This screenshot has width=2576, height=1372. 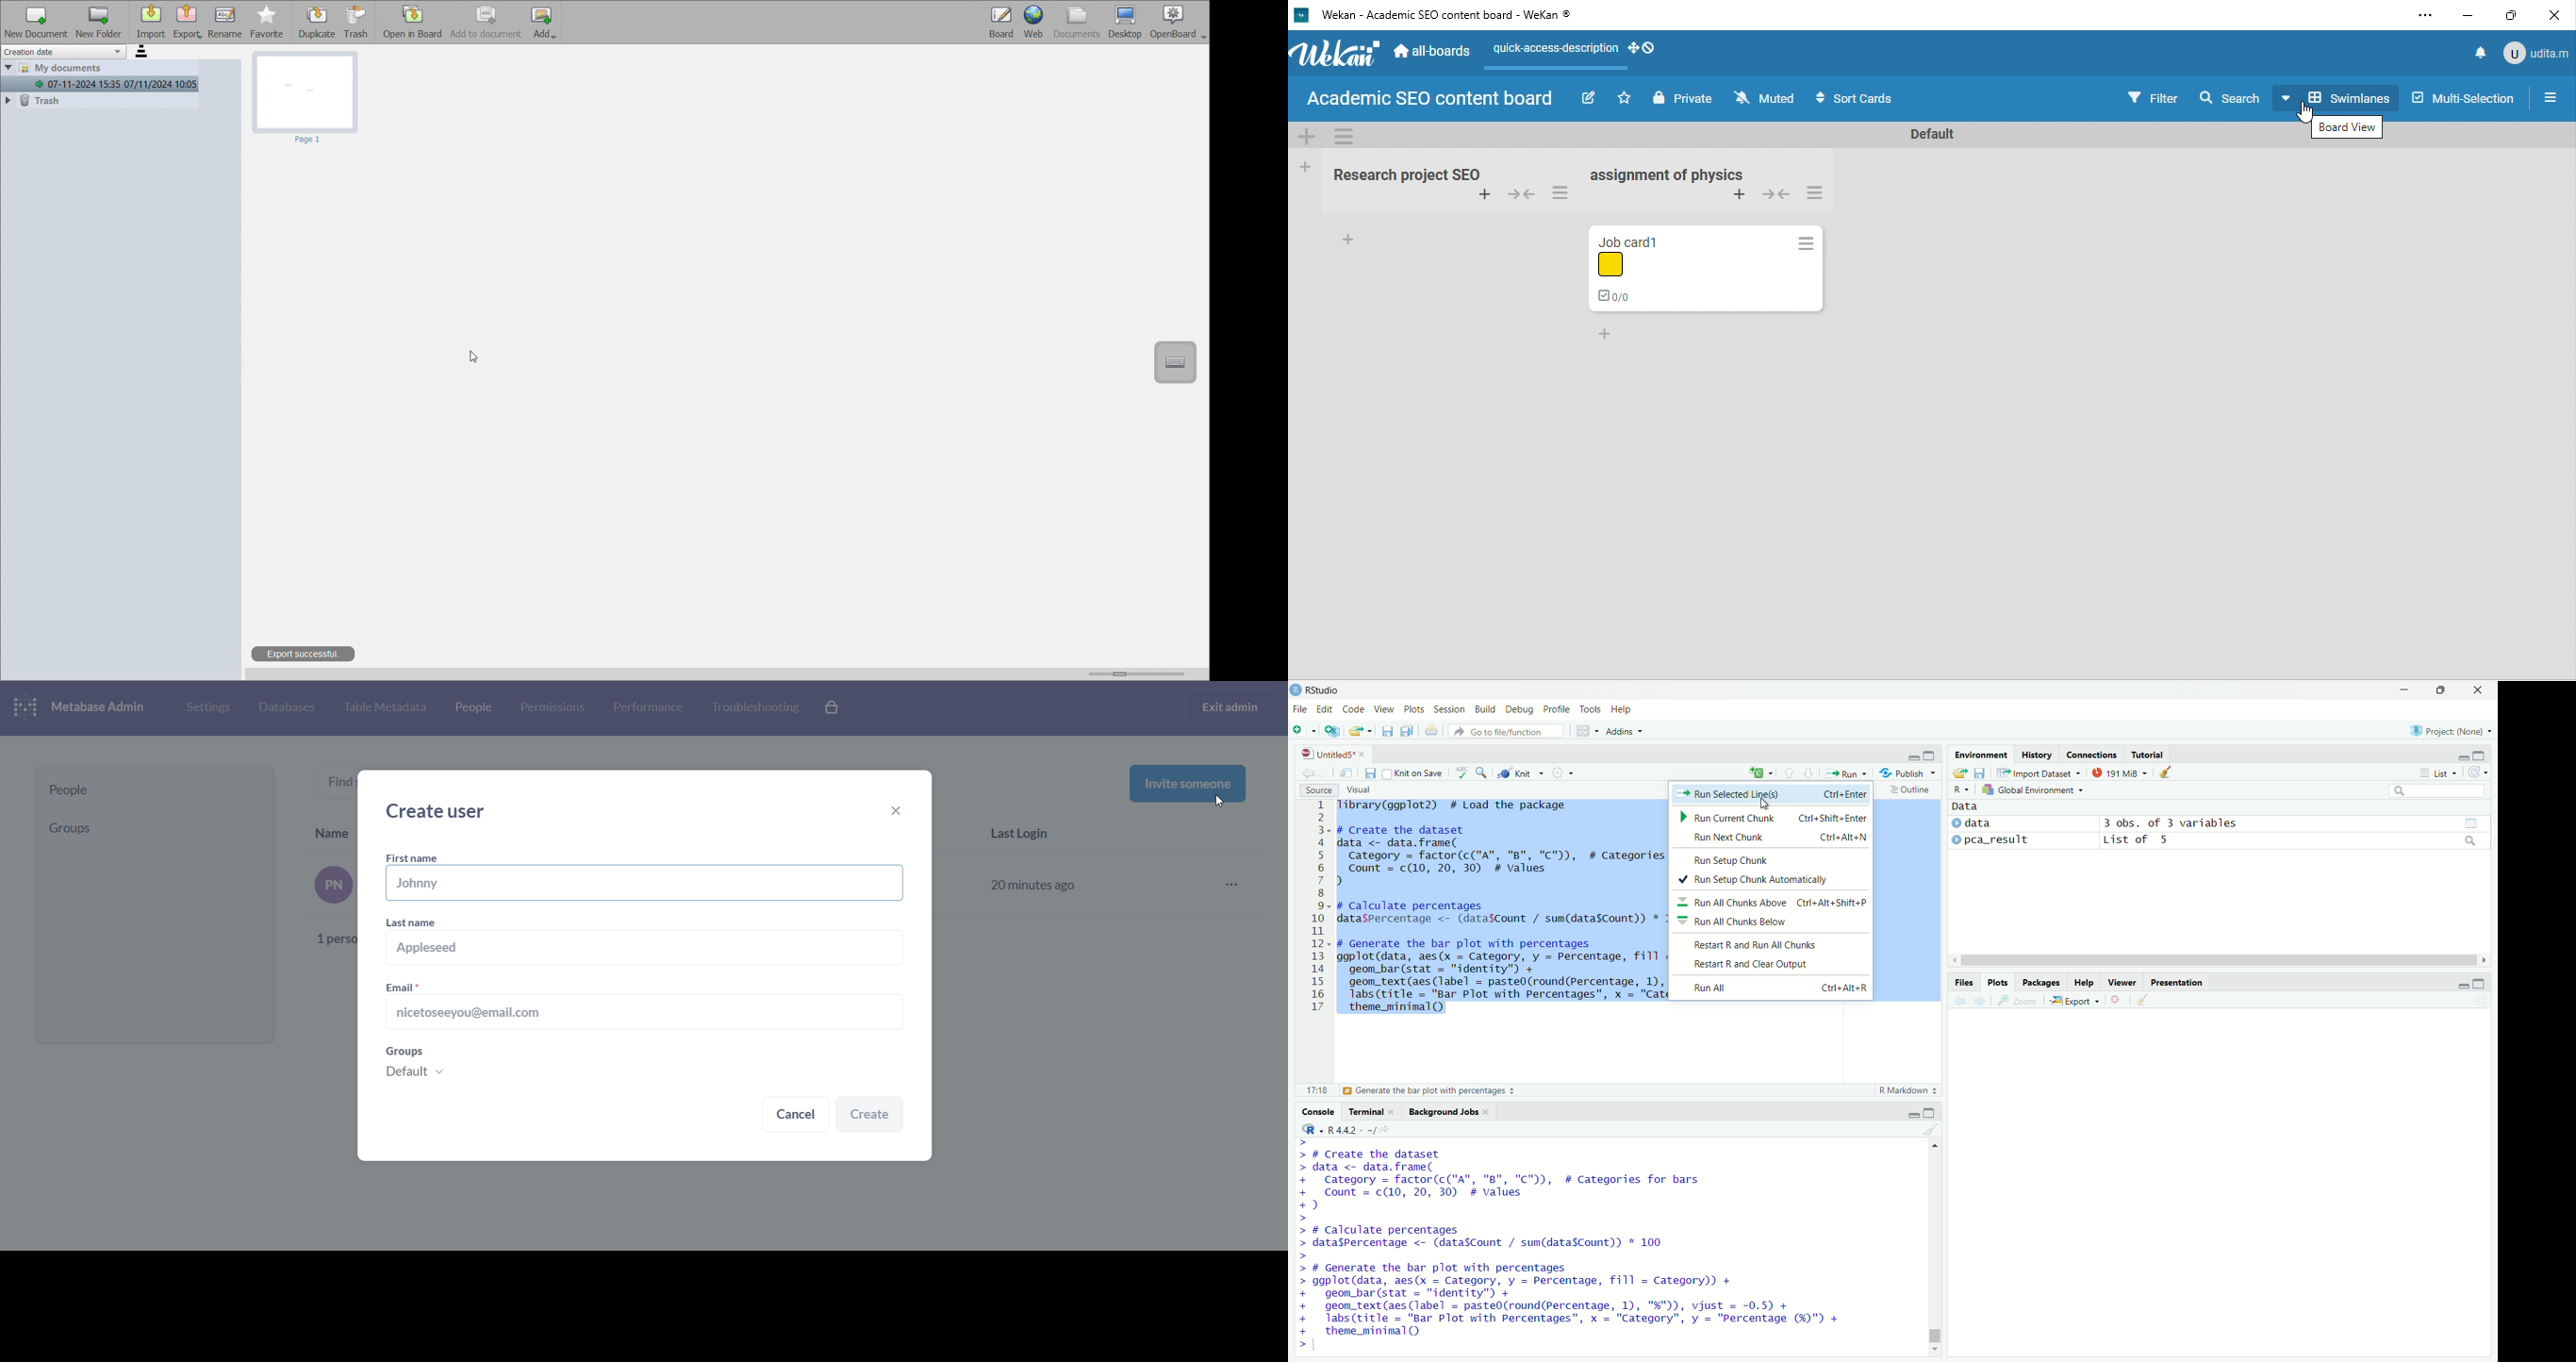 I want to click on outline, so click(x=1910, y=791).